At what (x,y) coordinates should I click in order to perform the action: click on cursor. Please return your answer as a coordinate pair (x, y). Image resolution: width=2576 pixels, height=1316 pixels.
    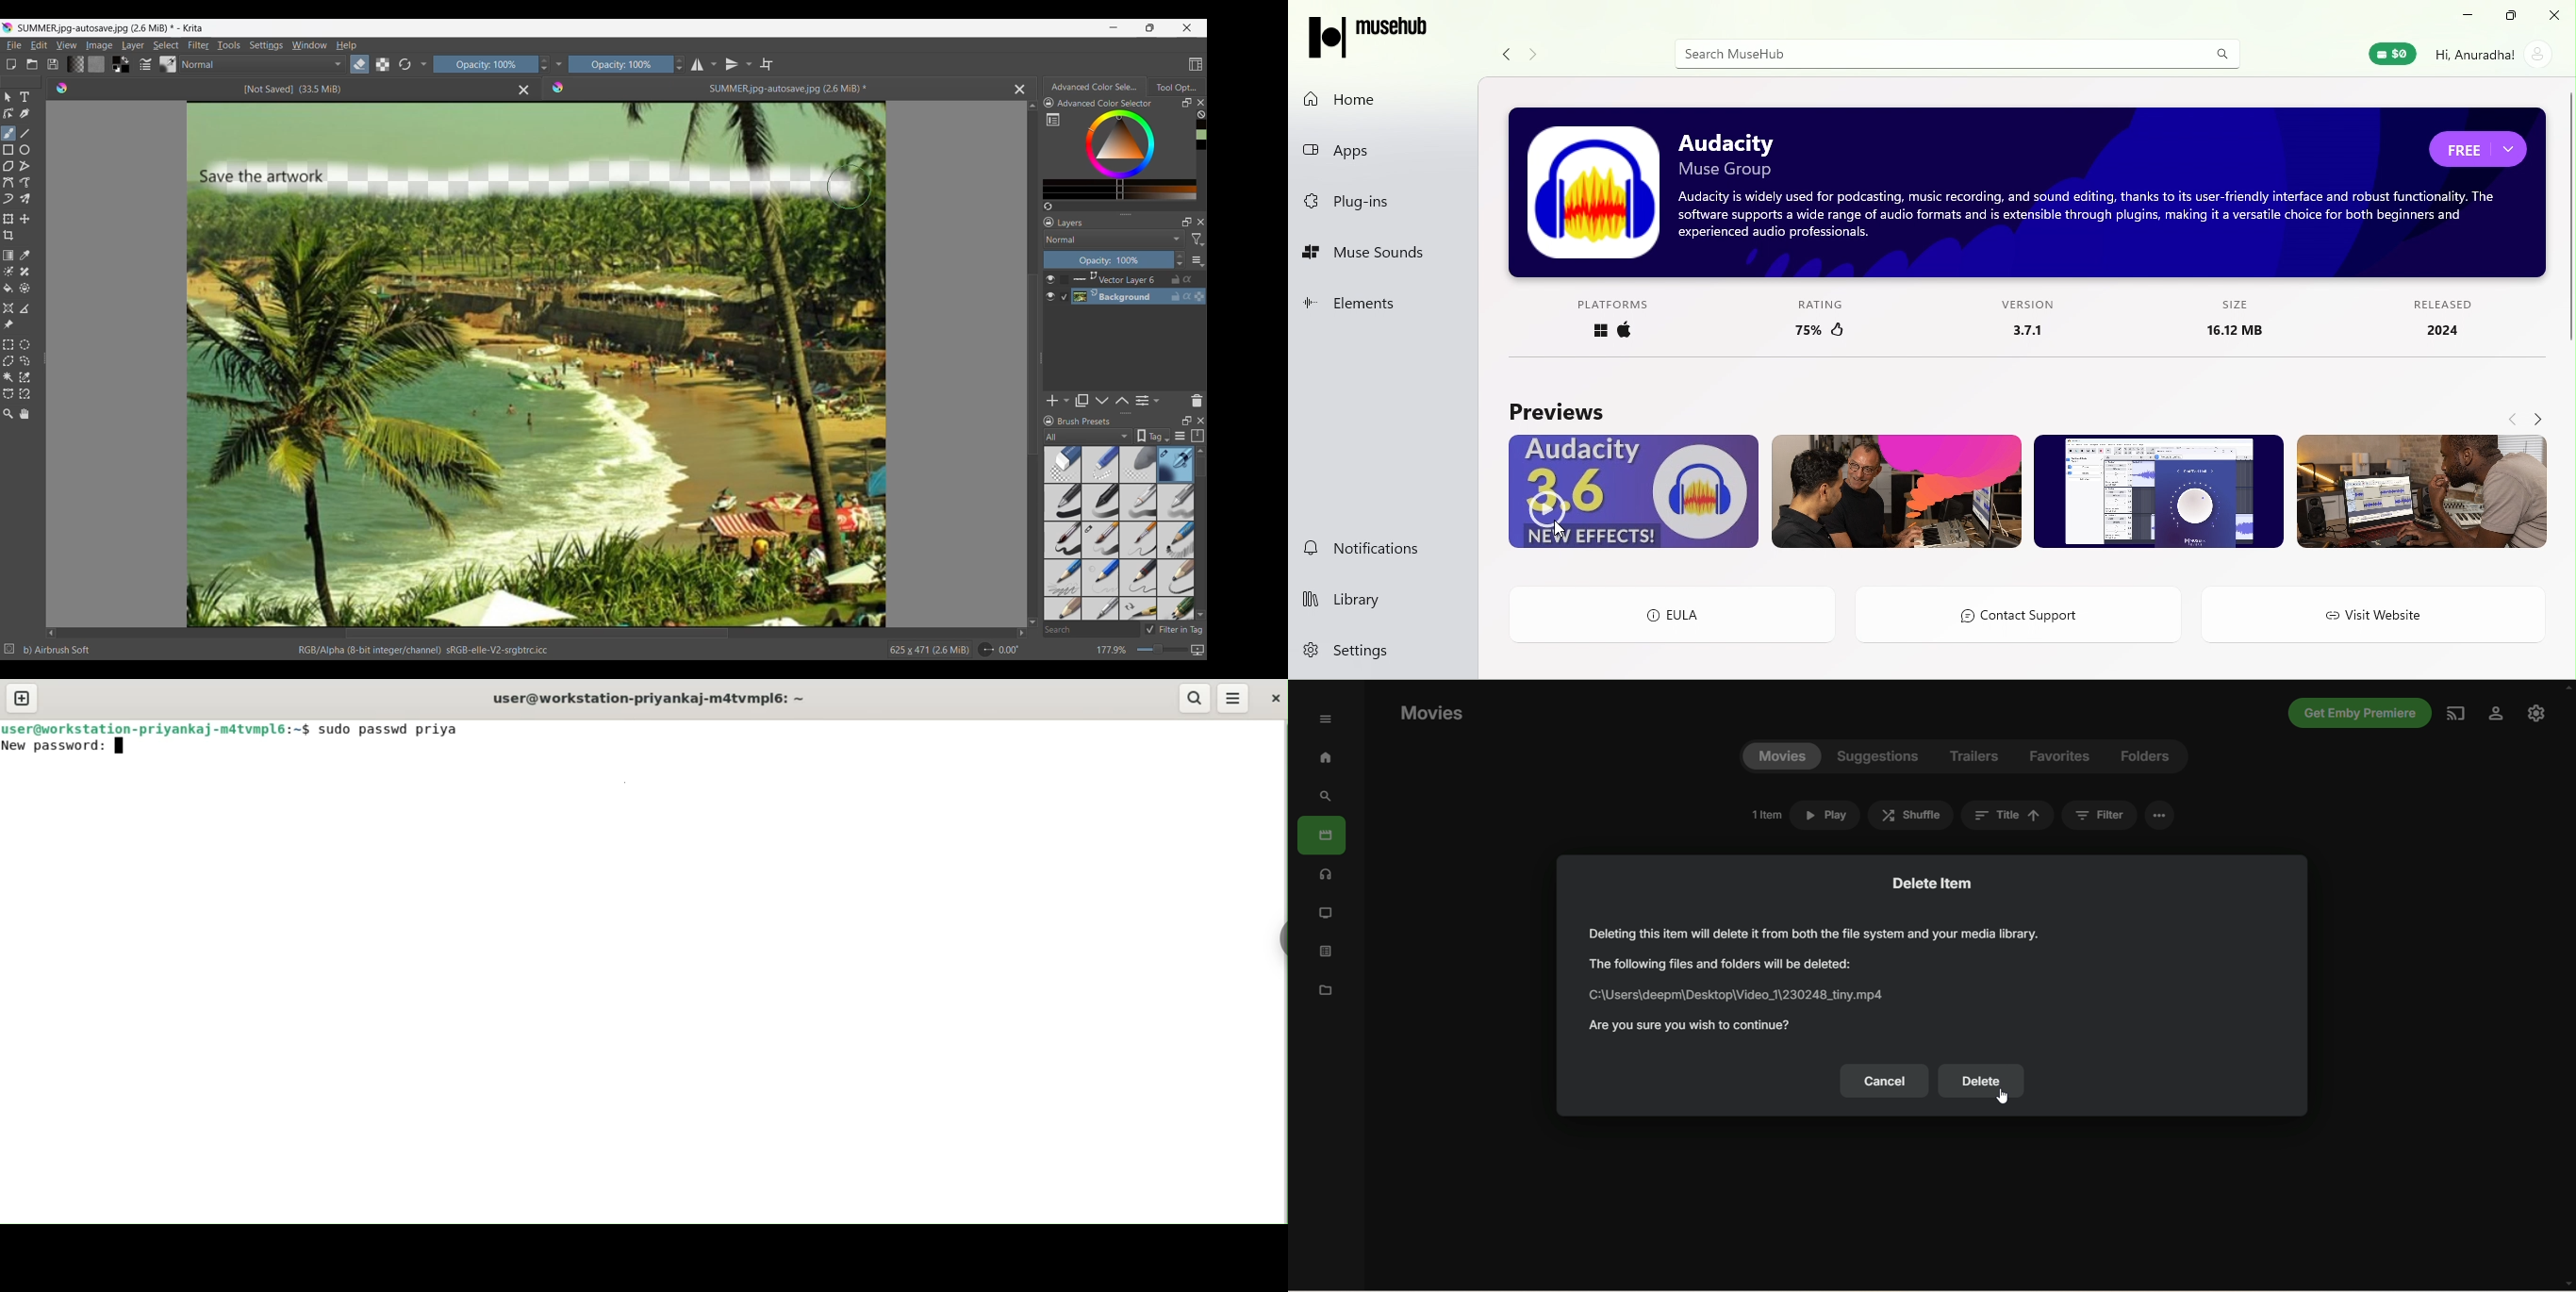
    Looking at the image, I should click on (1562, 532).